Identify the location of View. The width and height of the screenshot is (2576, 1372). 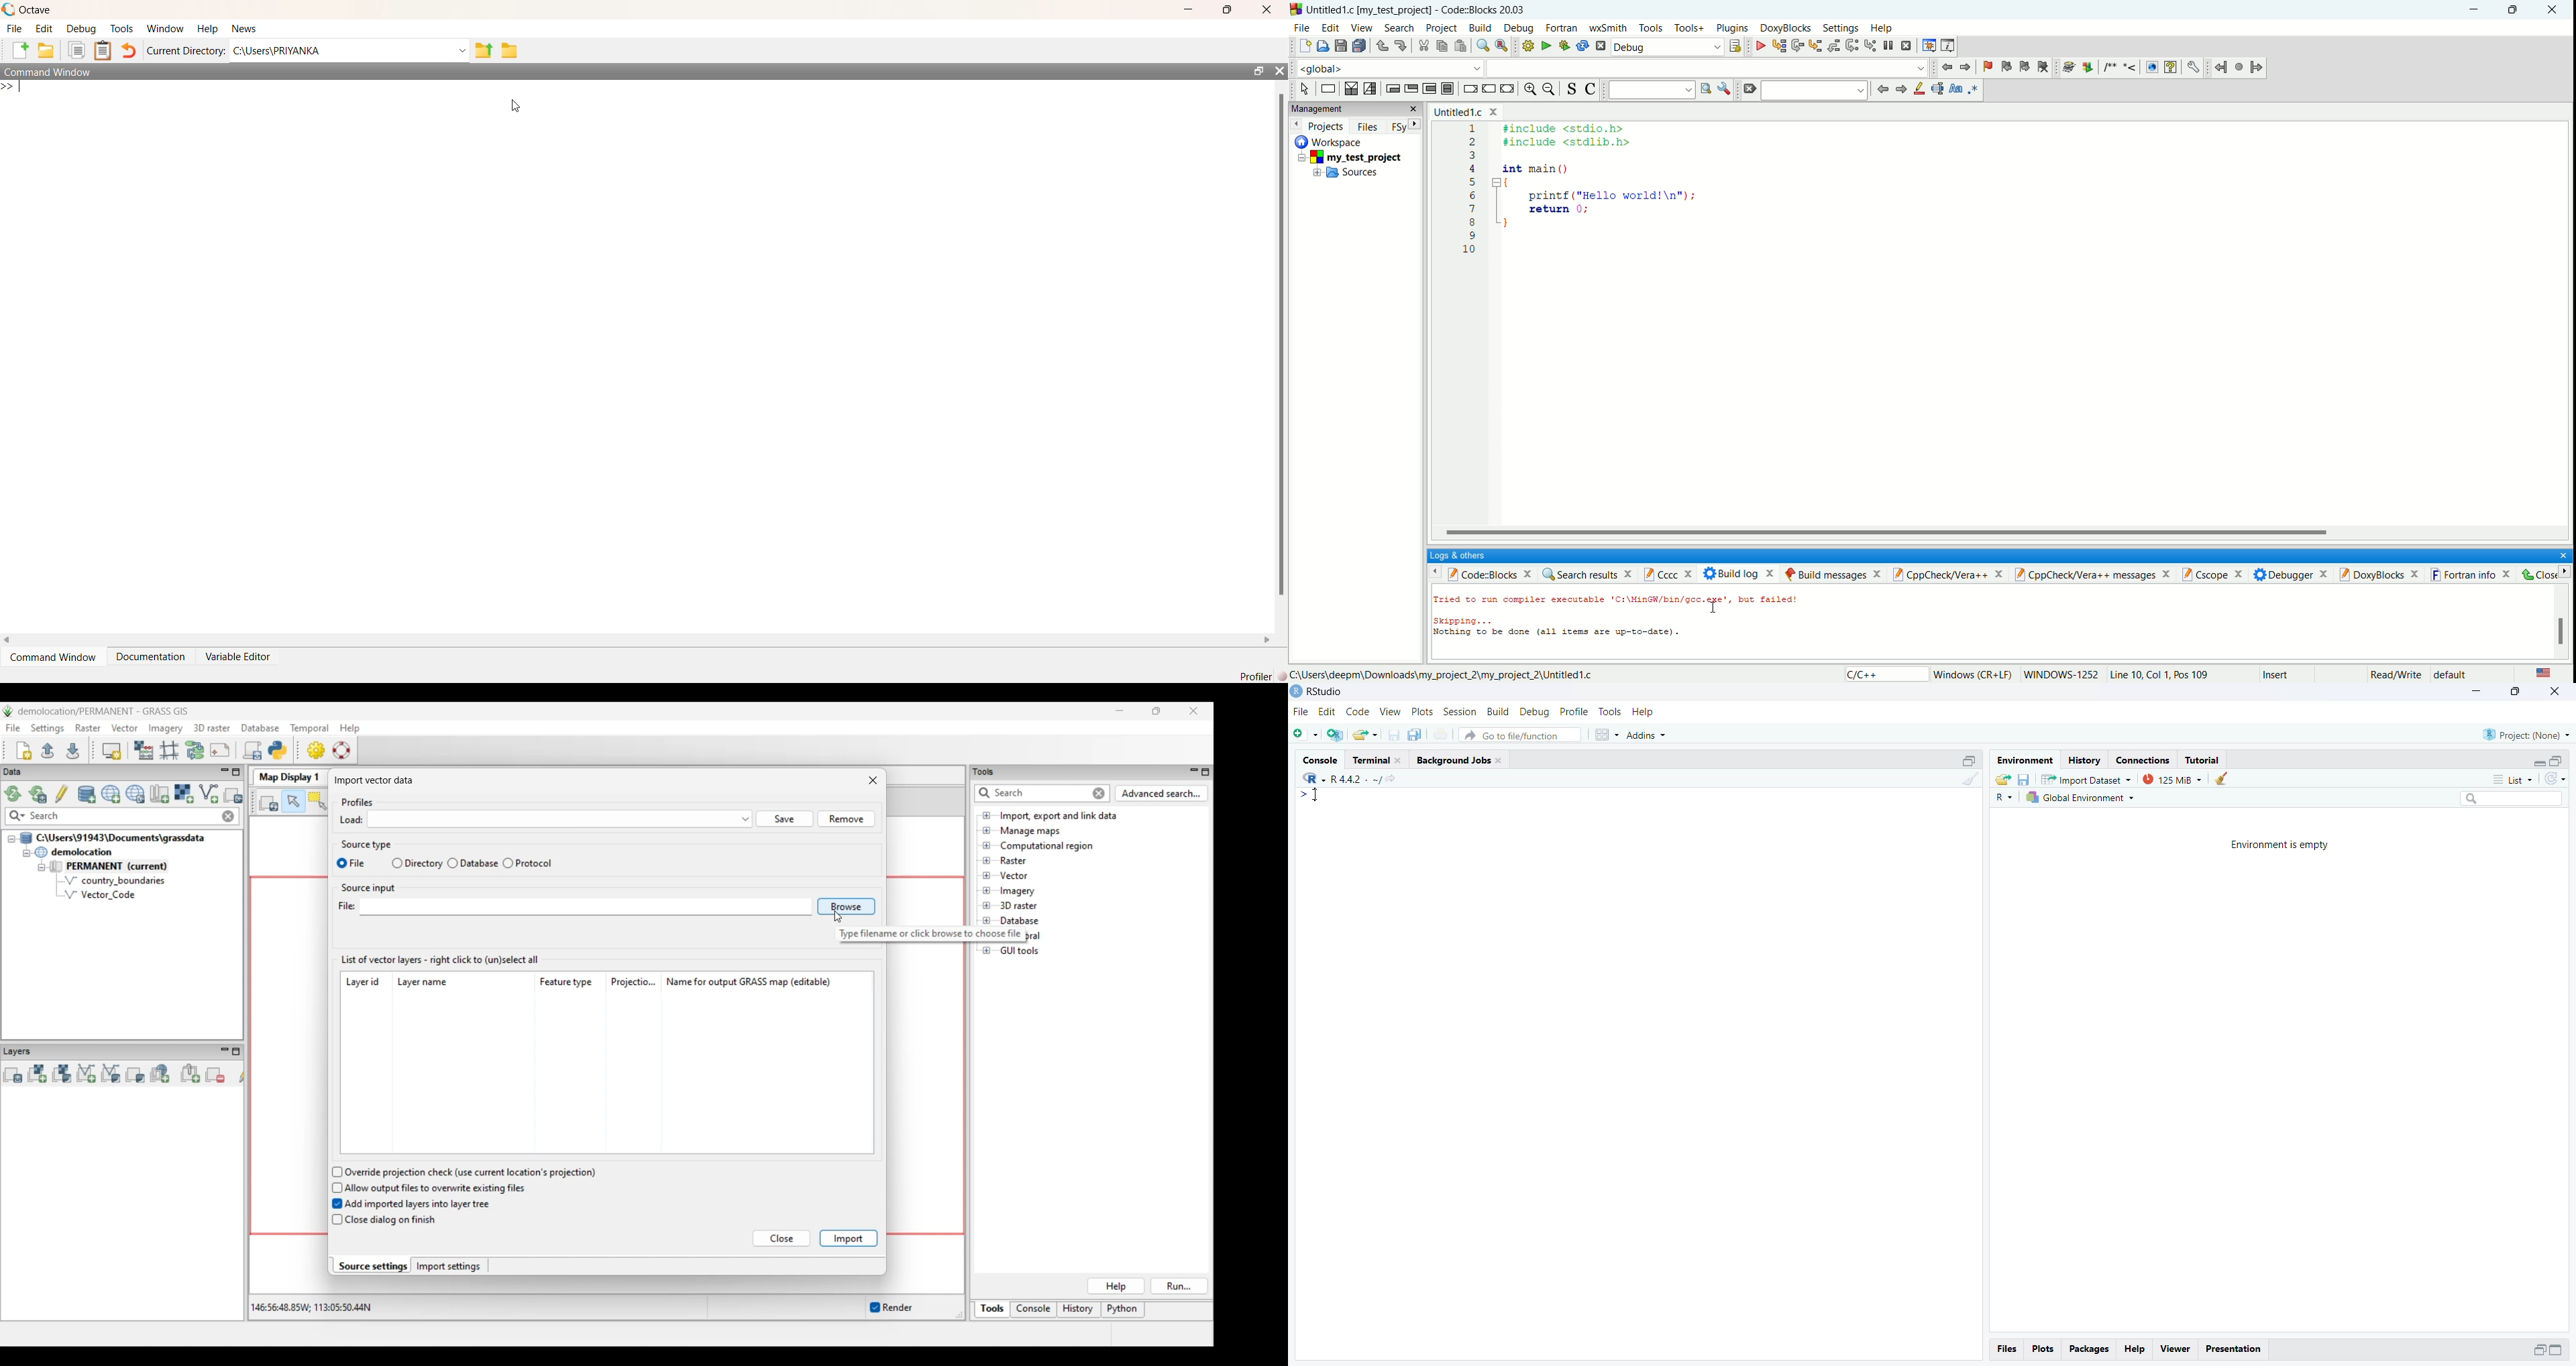
(1391, 711).